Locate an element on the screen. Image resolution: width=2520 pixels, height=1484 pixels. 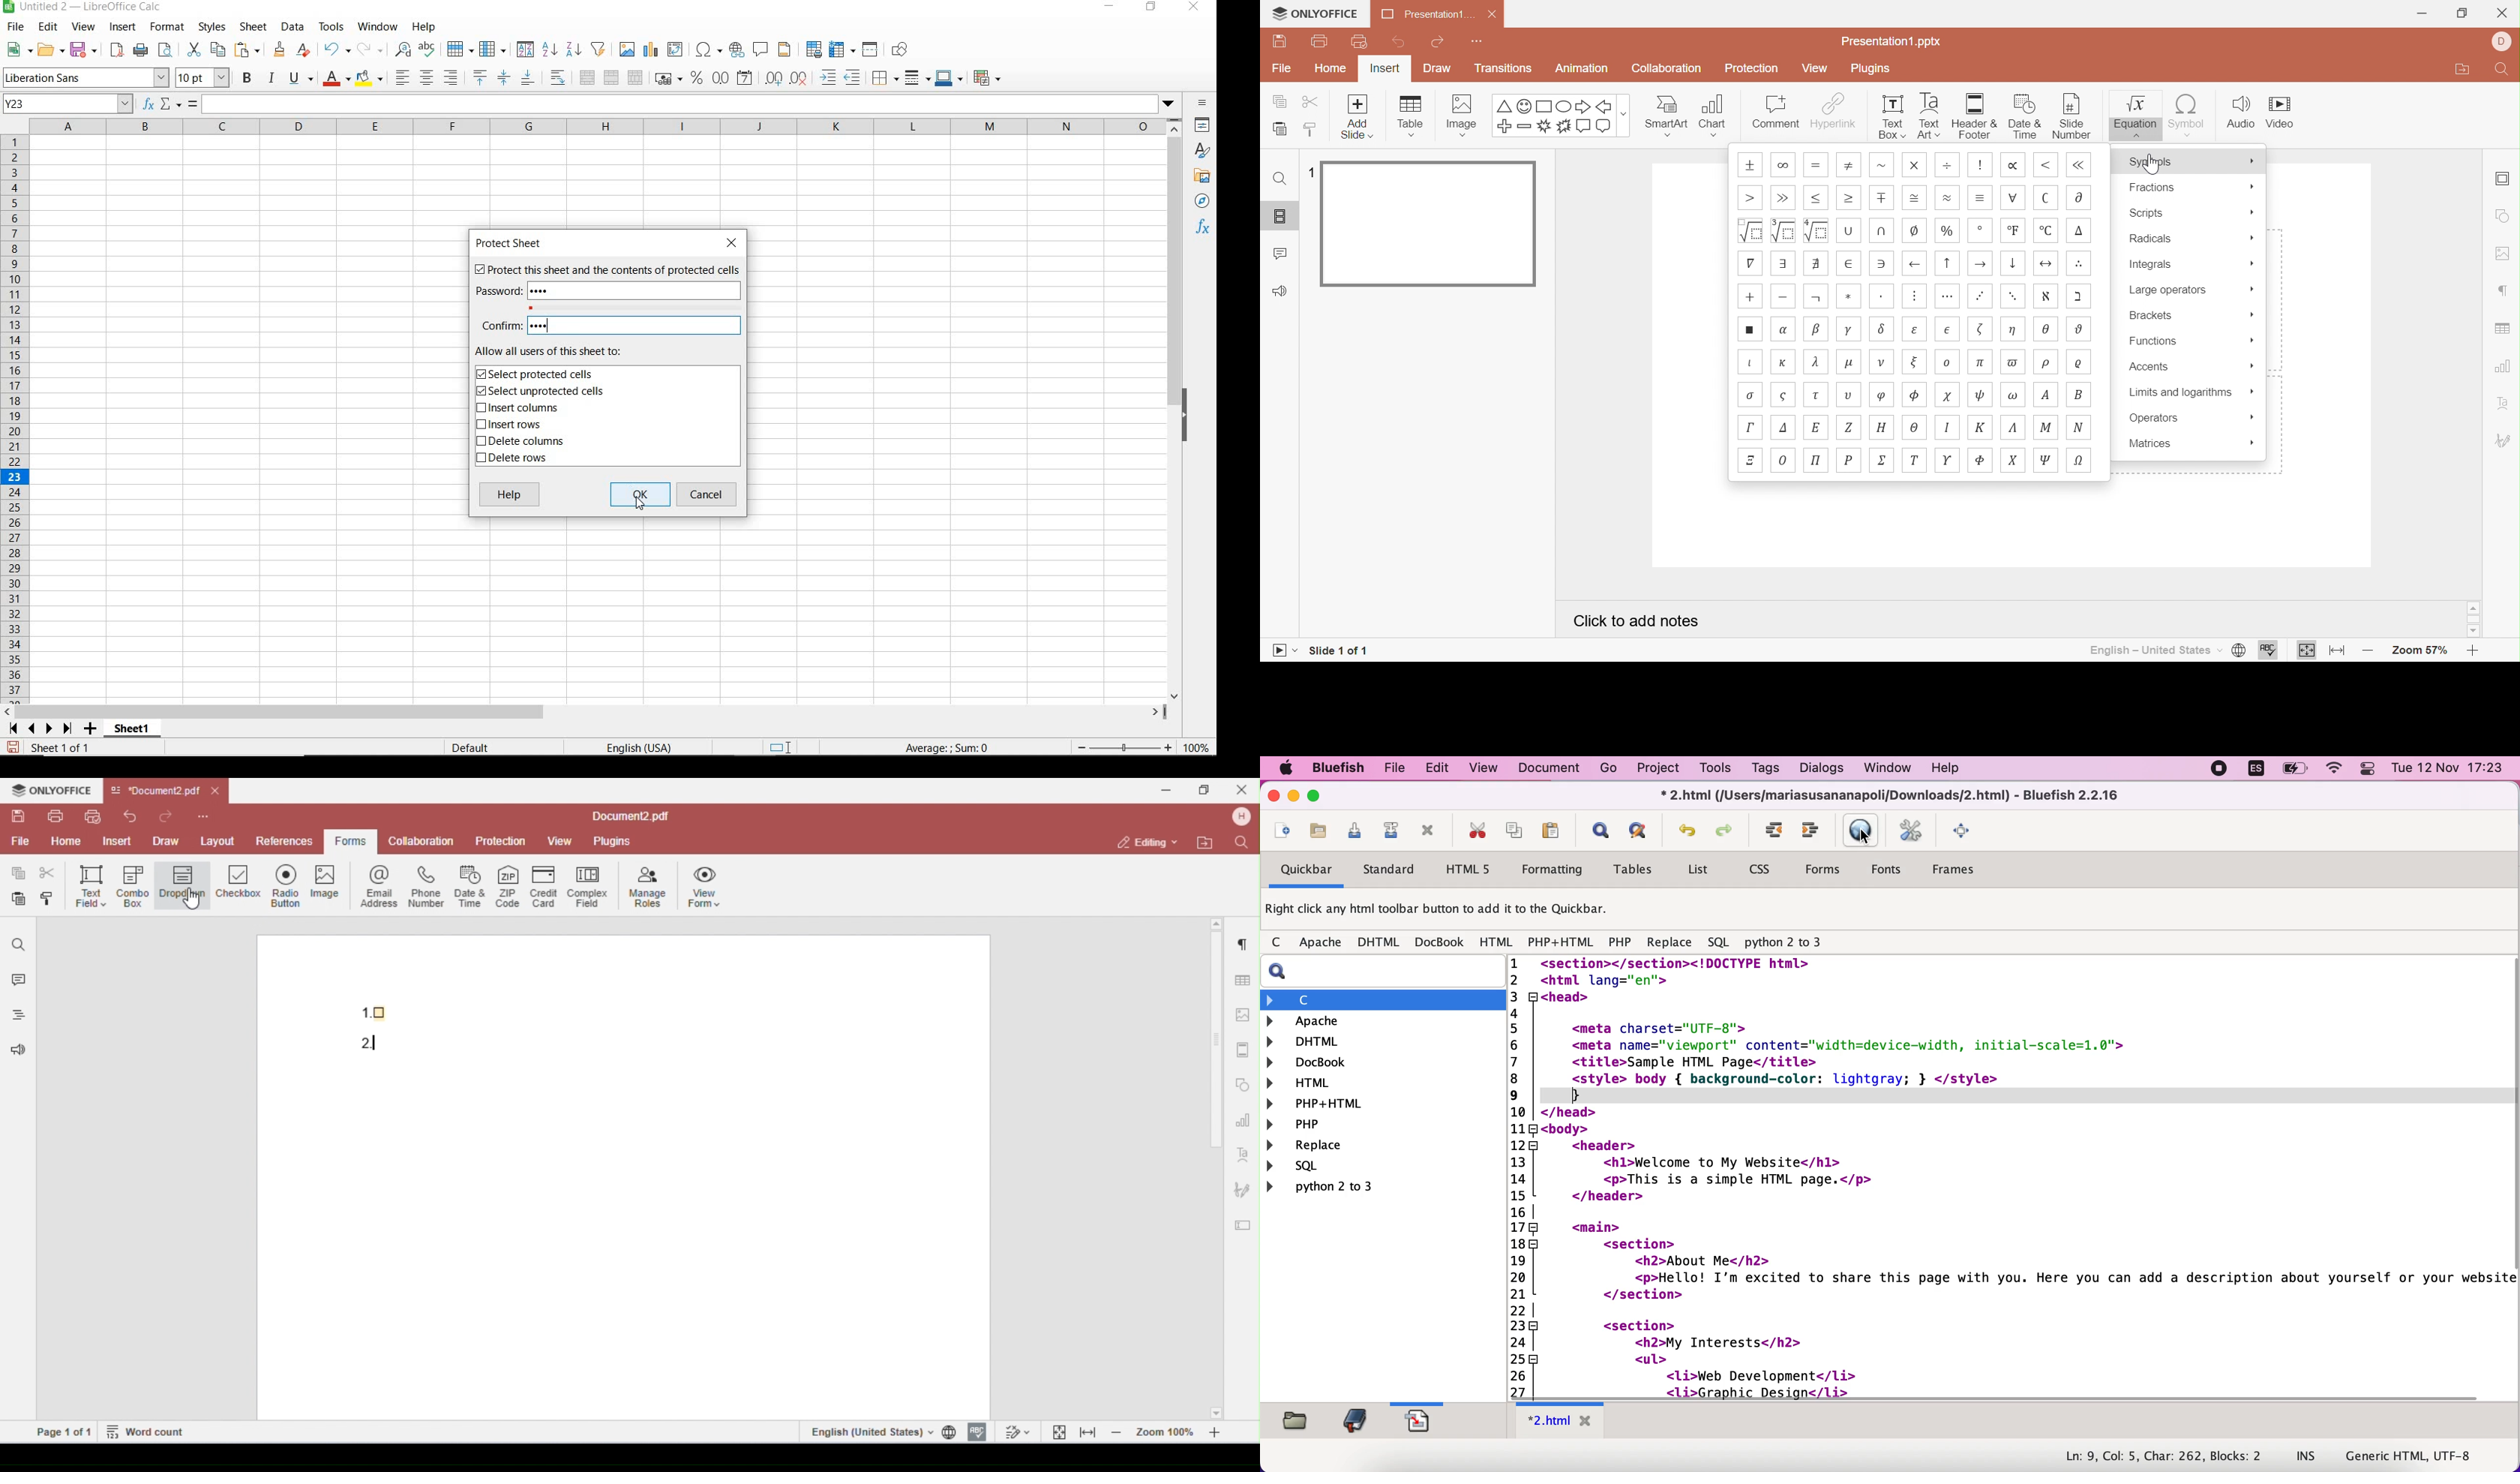
Comments is located at coordinates (1281, 252).